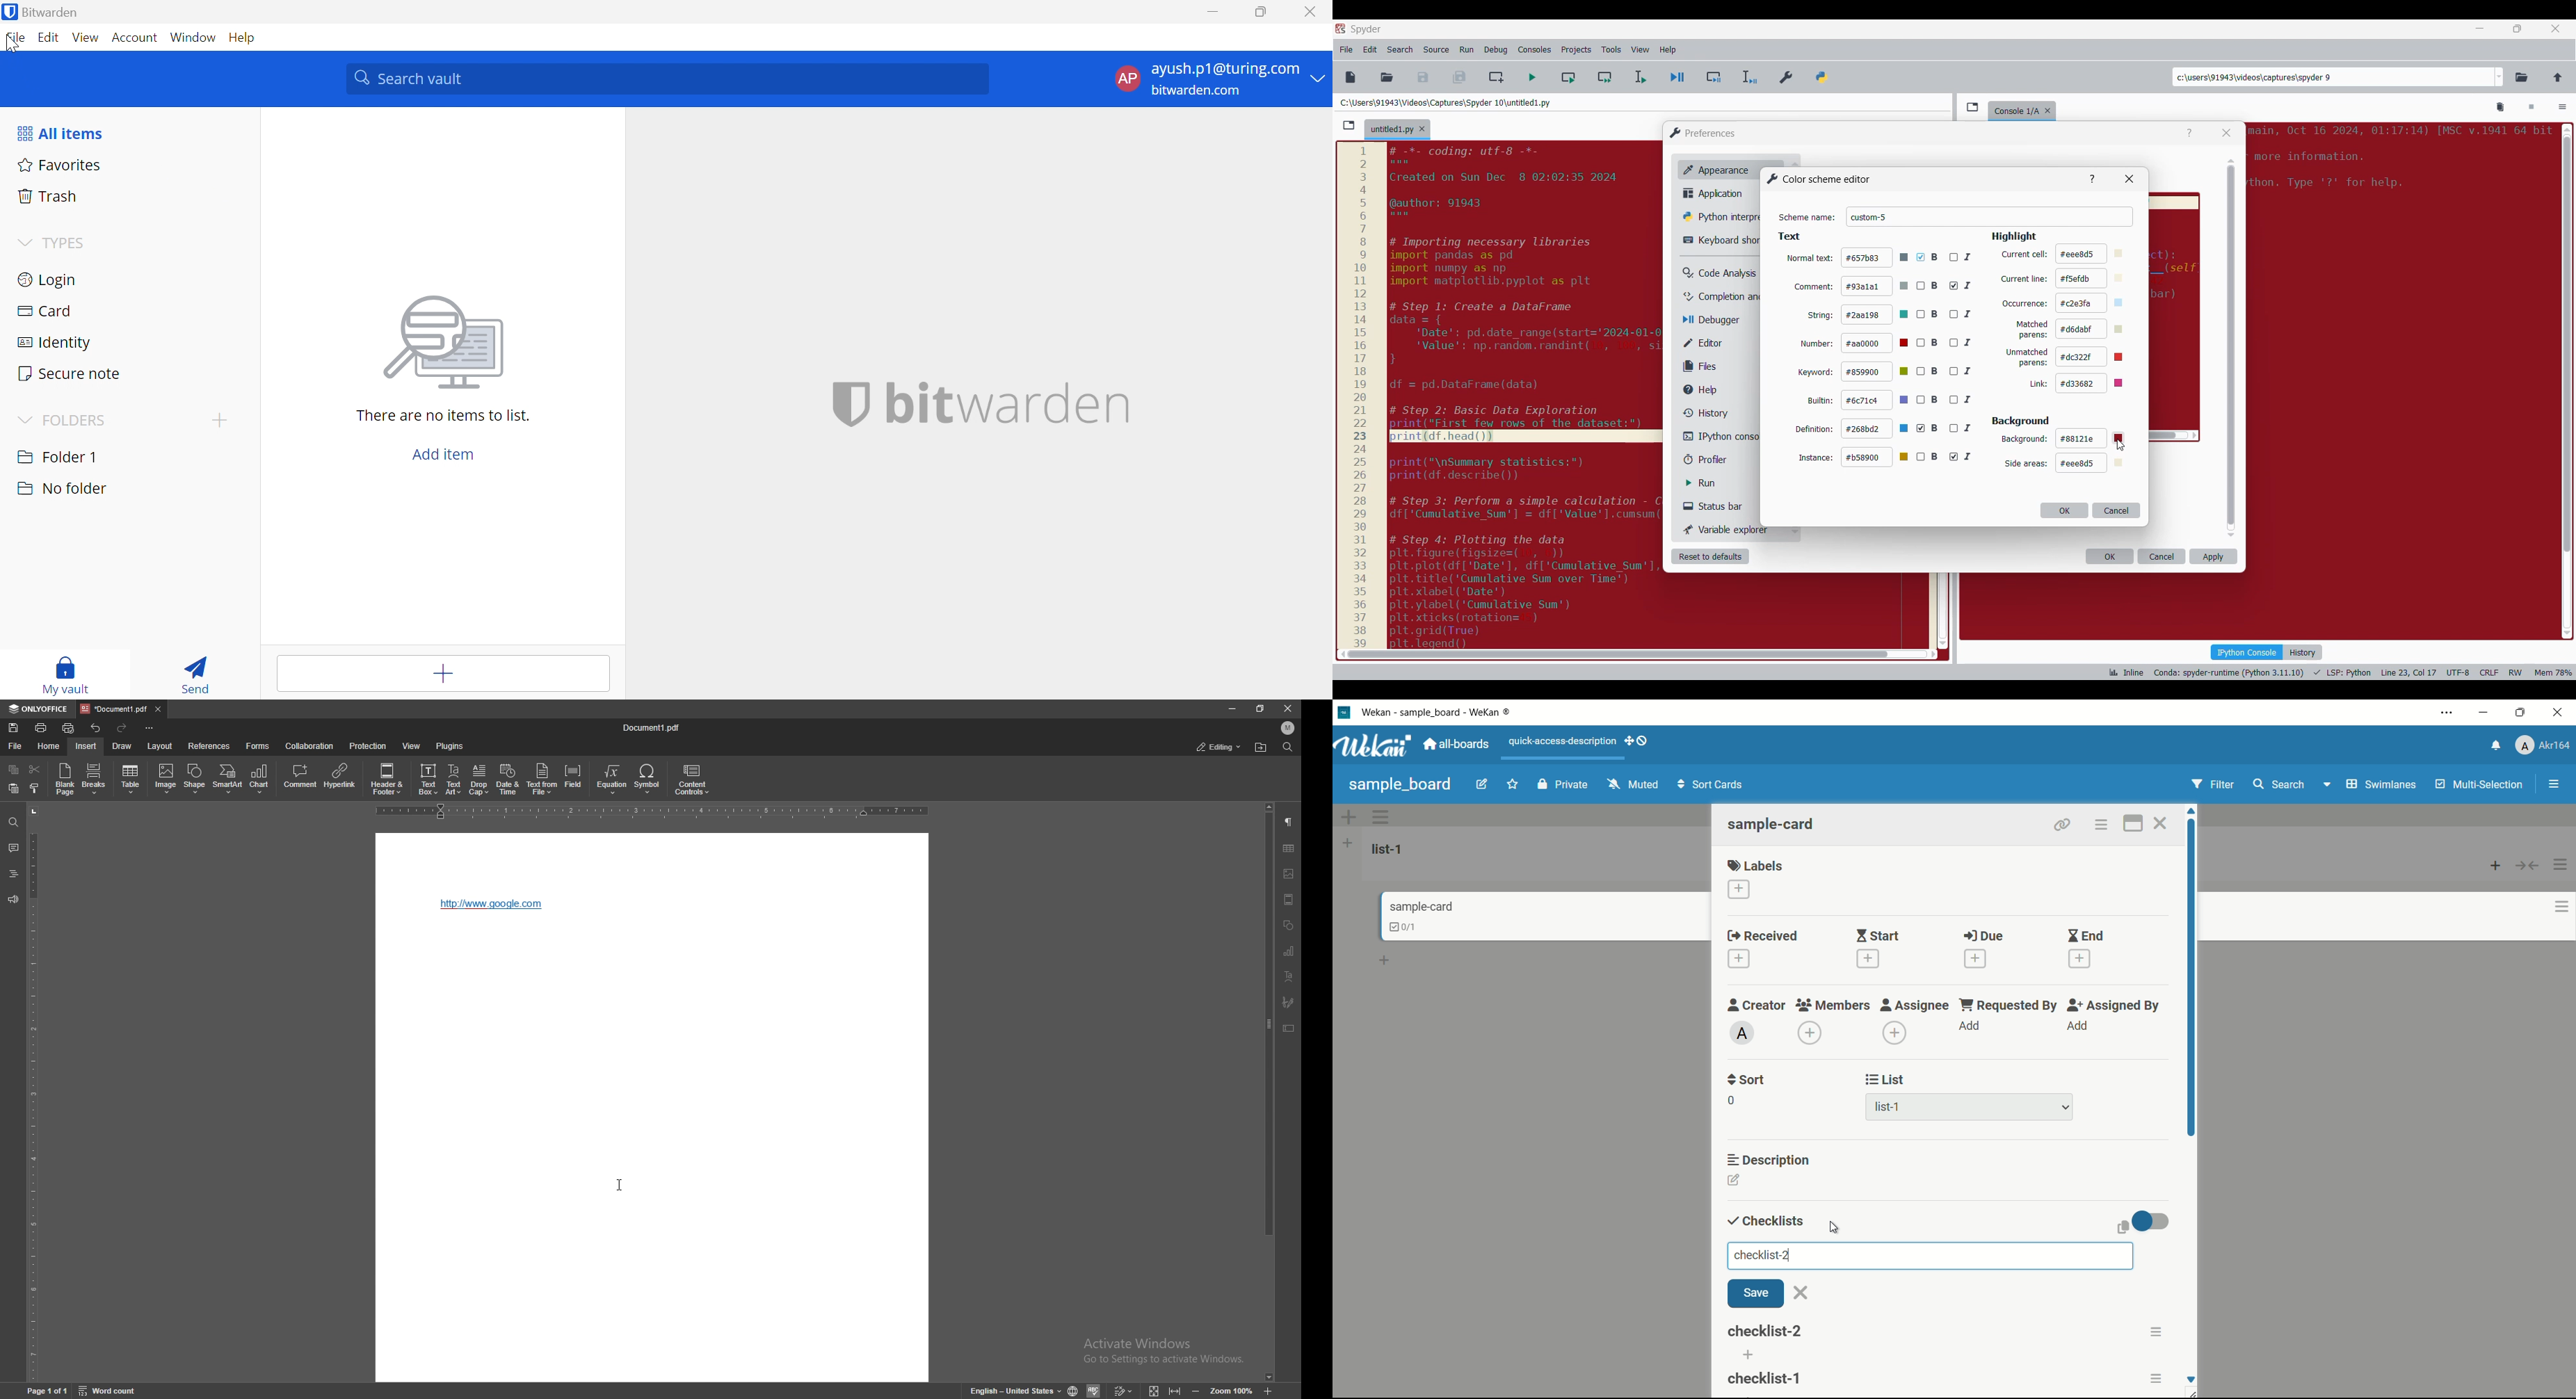 The width and height of the screenshot is (2576, 1400). Describe the element at coordinates (1340, 28) in the screenshot. I see `Software logo` at that location.